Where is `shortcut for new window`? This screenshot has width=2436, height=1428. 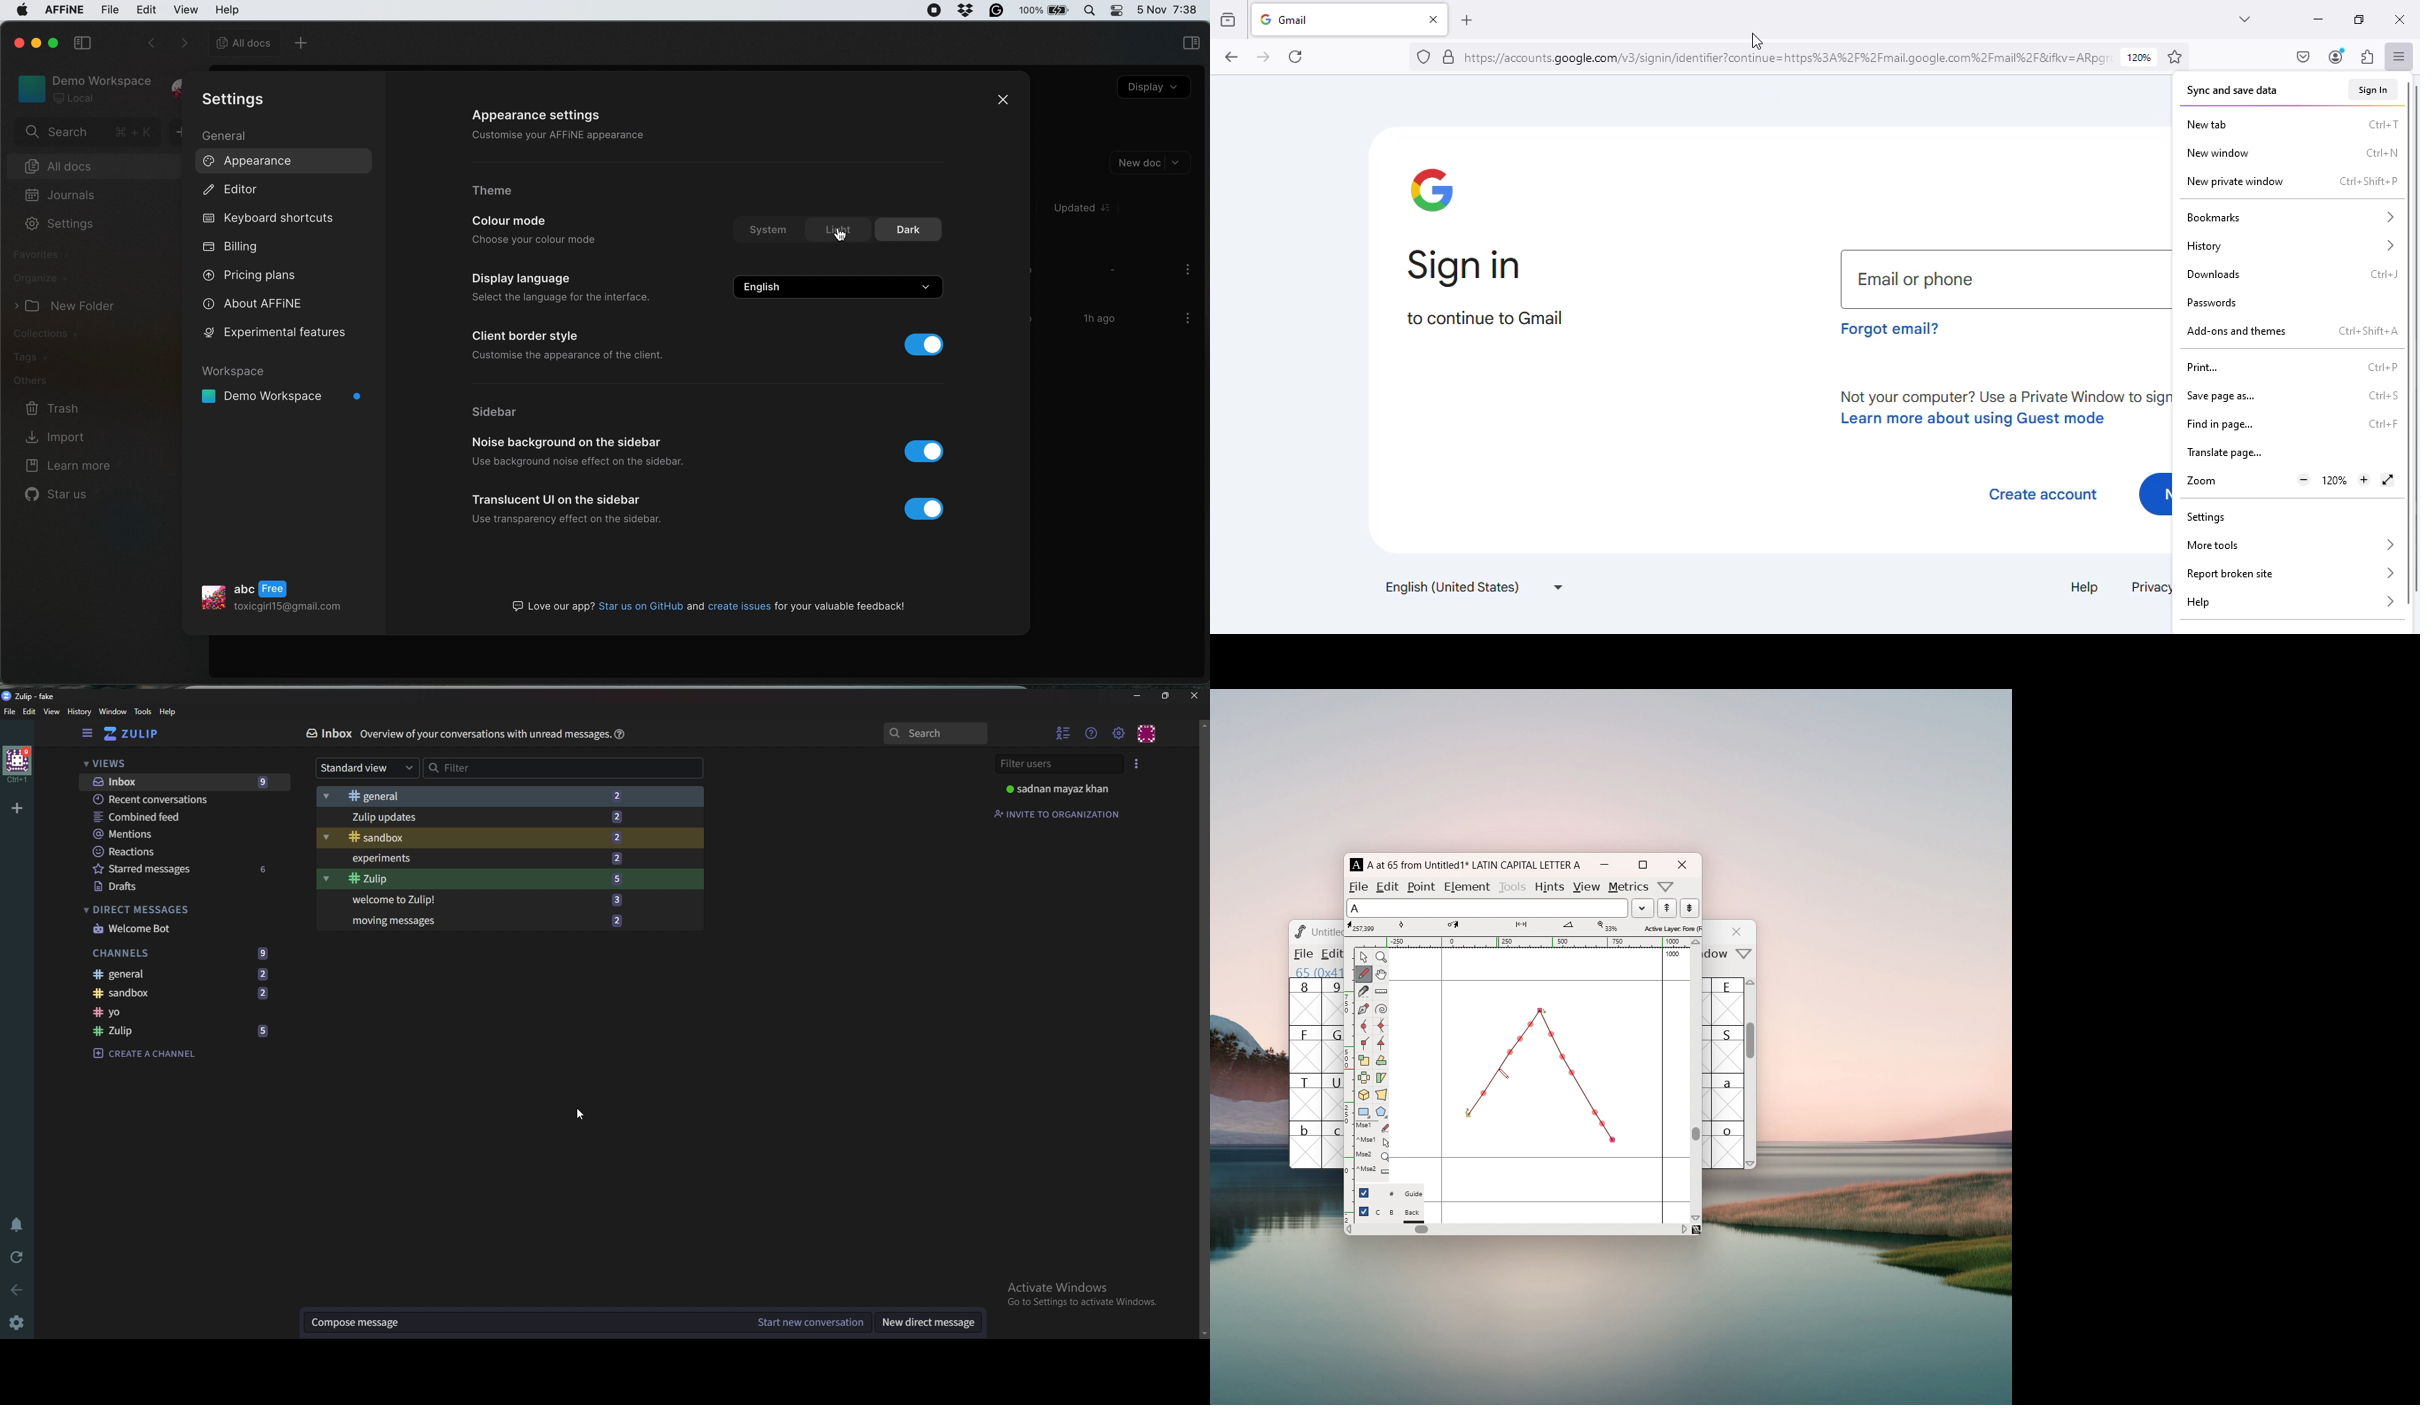
shortcut for new window is located at coordinates (2381, 152).